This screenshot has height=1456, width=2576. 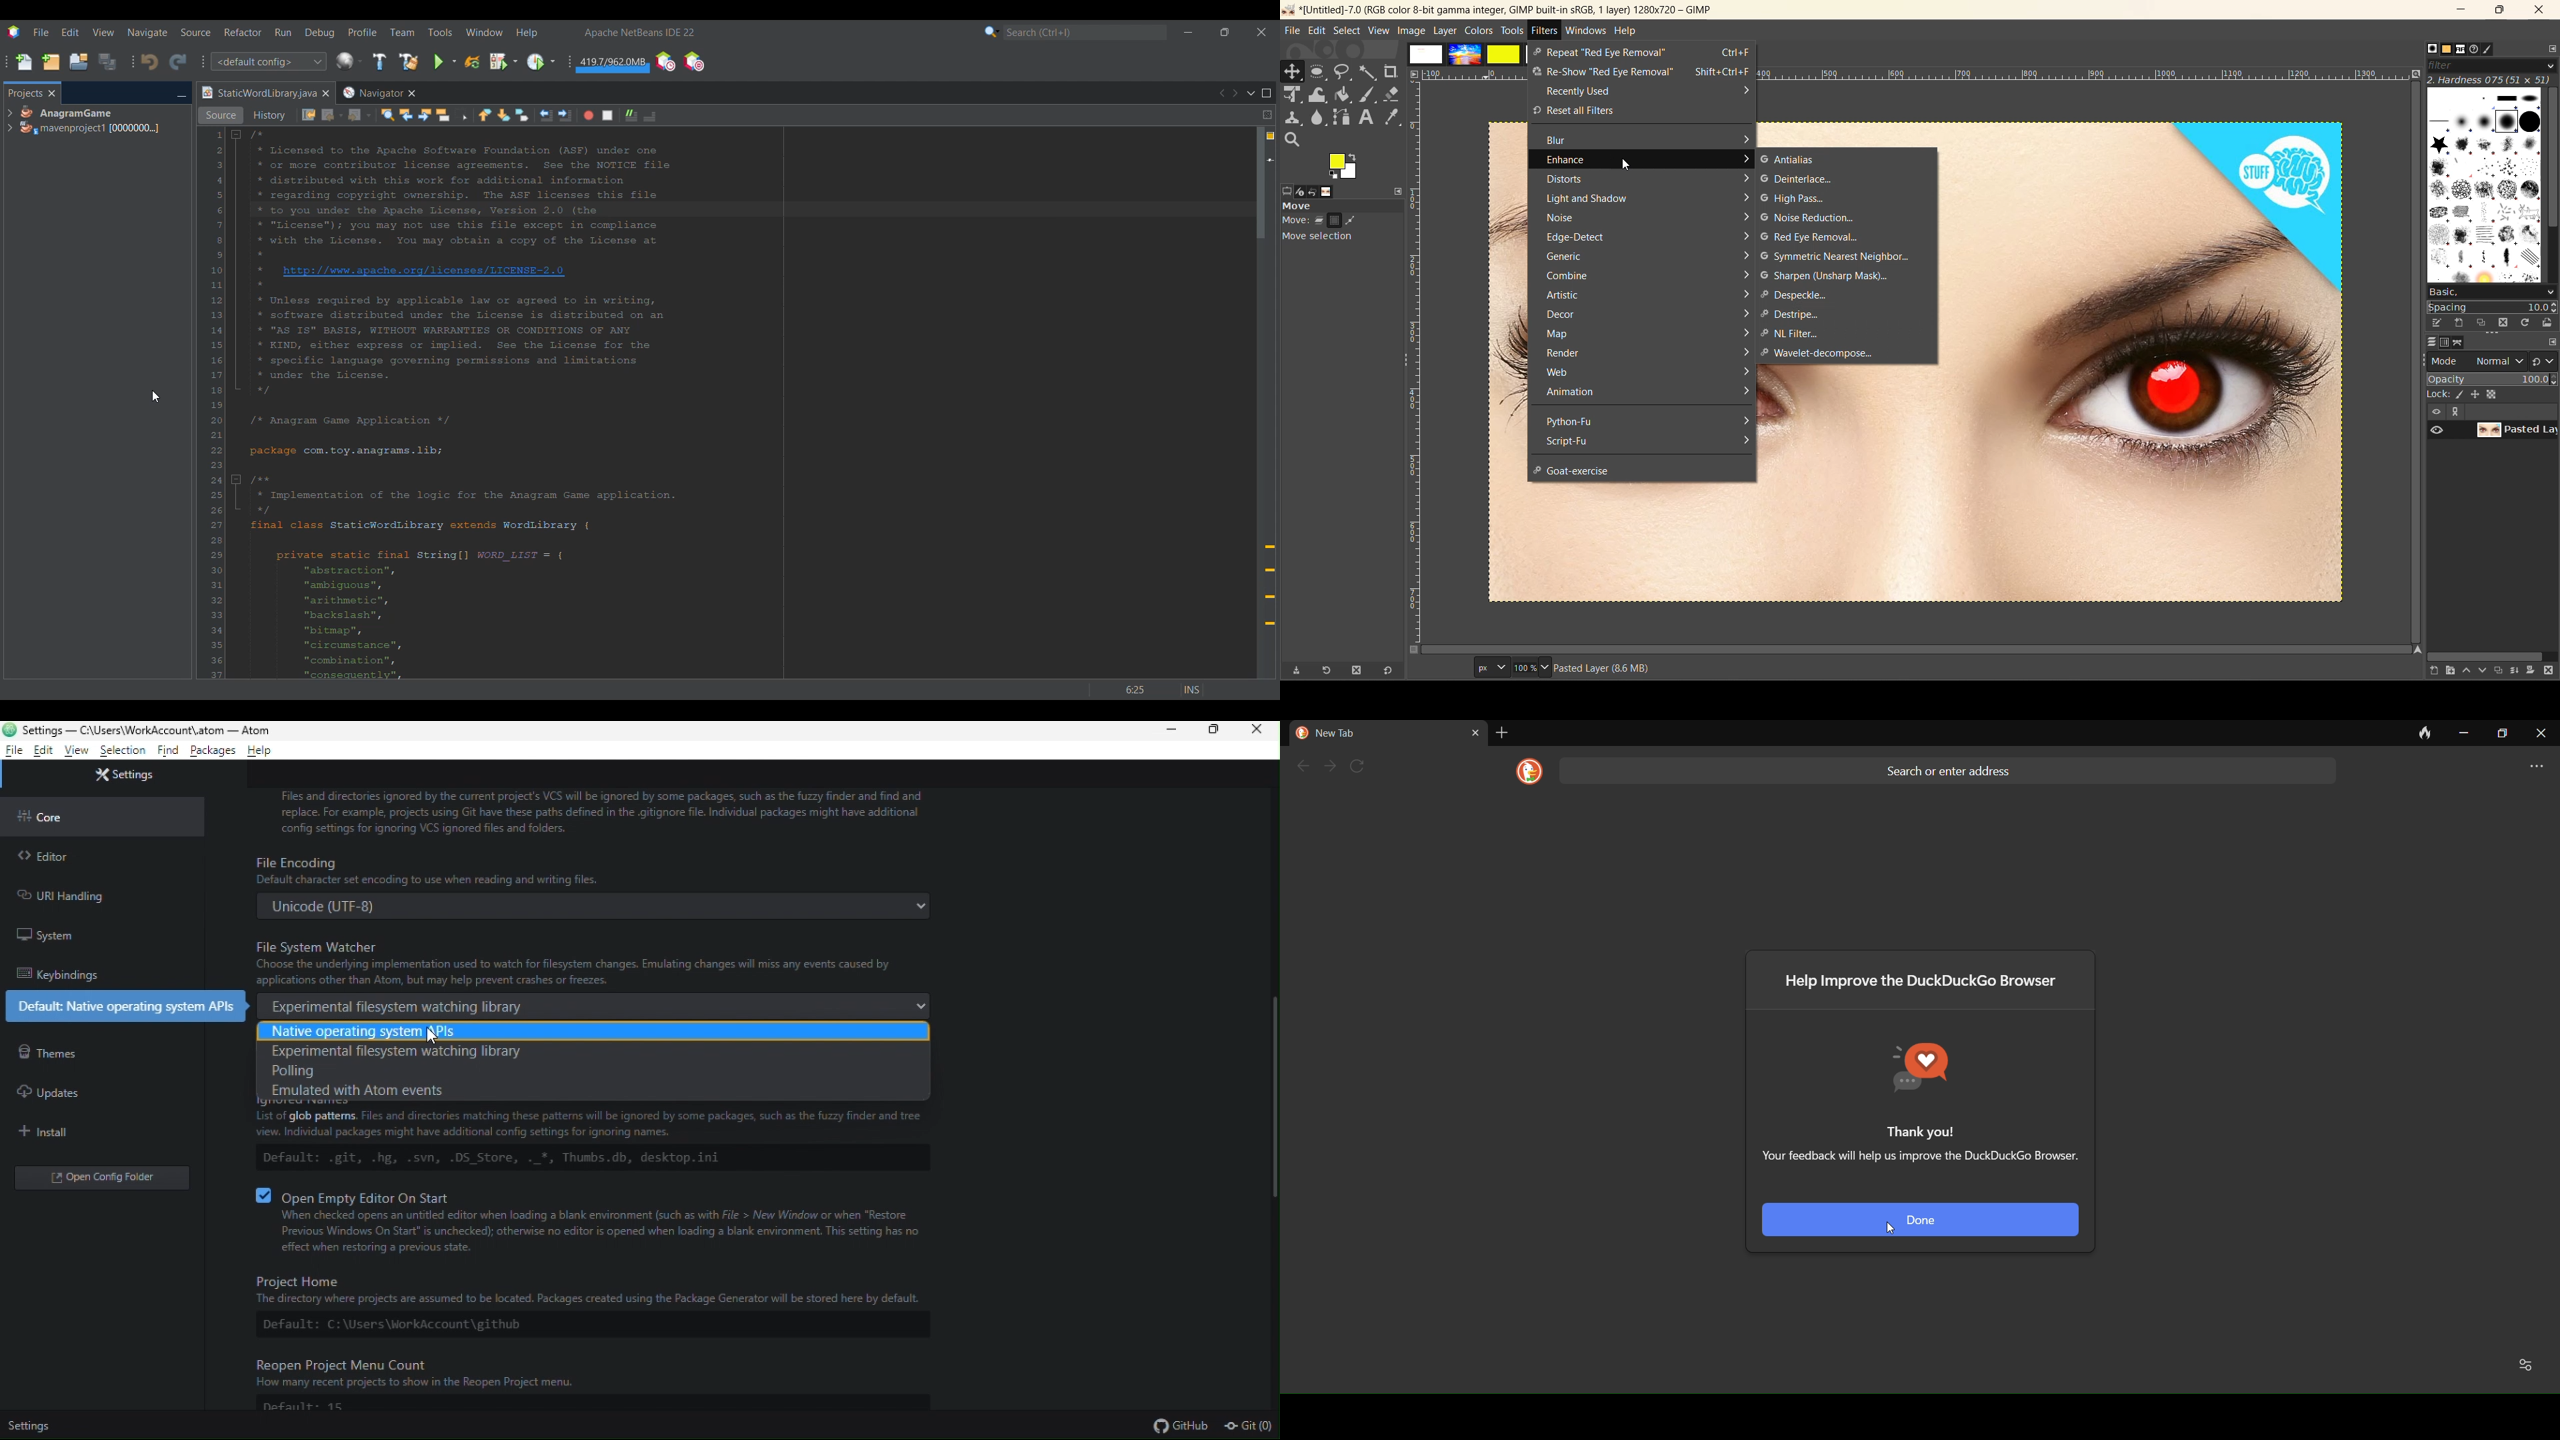 What do you see at coordinates (693, 61) in the screenshot?
I see `Pause I/O checks` at bounding box center [693, 61].